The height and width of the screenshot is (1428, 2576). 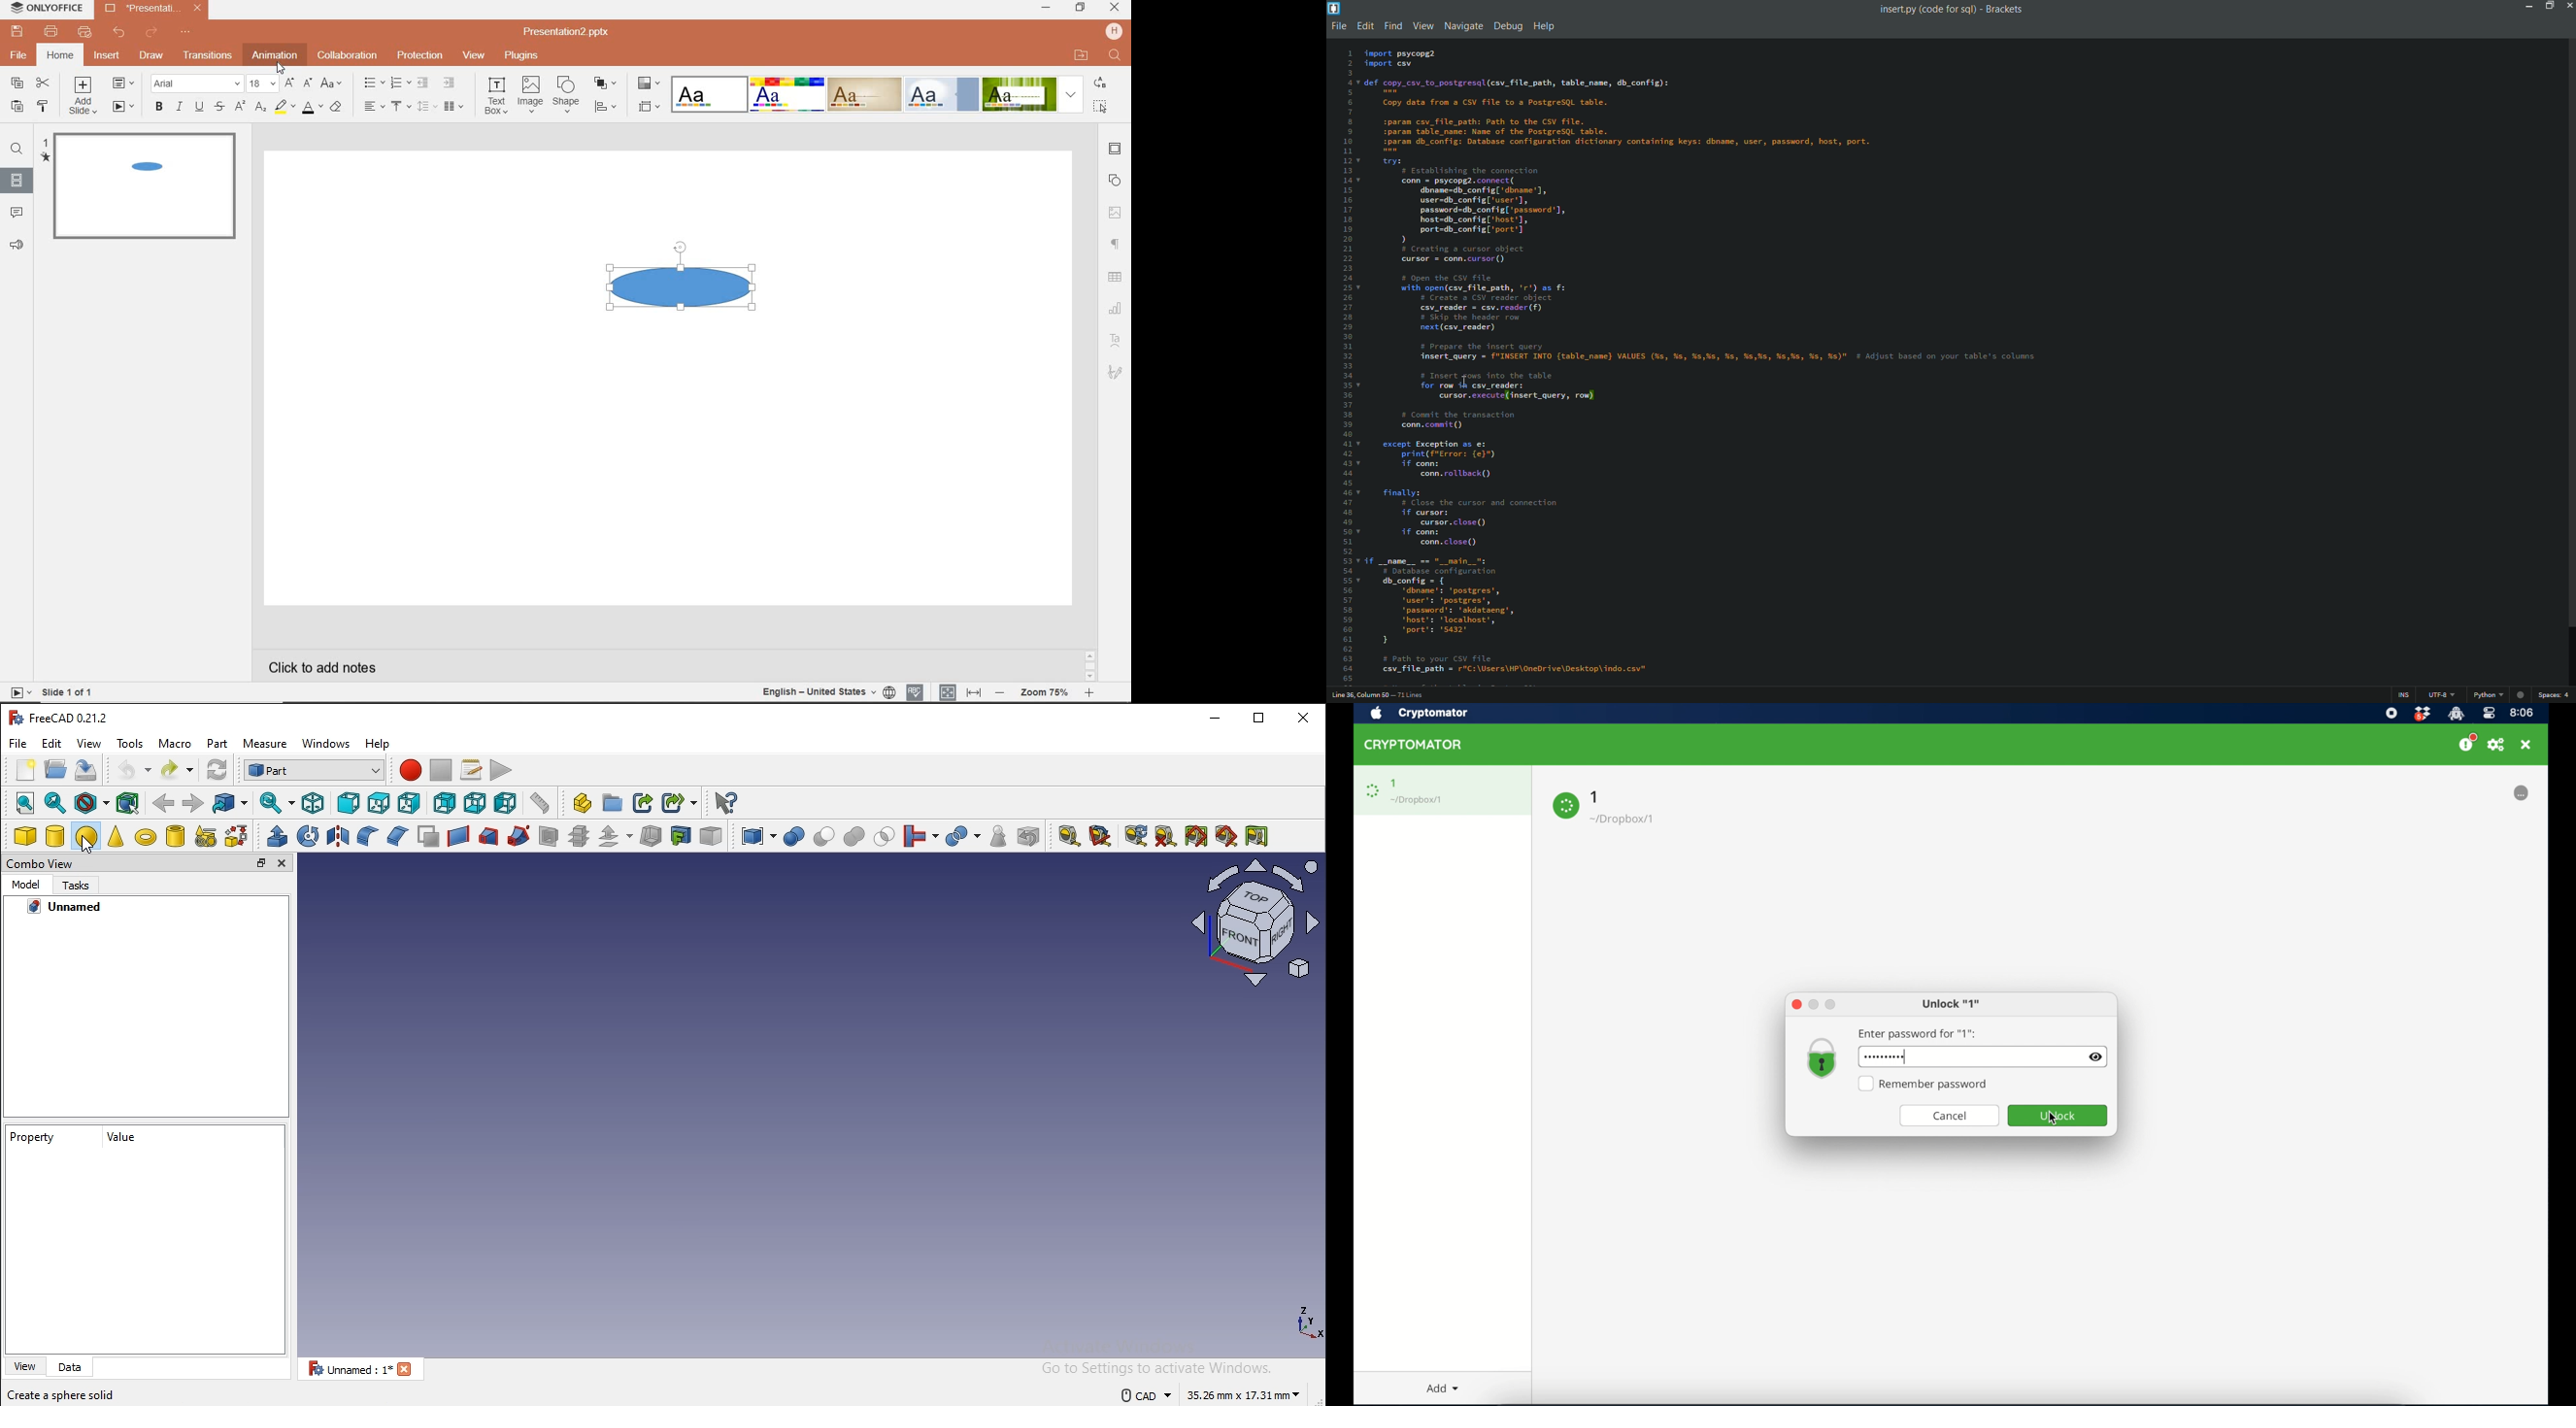 What do you see at coordinates (2443, 695) in the screenshot?
I see `file encoding` at bounding box center [2443, 695].